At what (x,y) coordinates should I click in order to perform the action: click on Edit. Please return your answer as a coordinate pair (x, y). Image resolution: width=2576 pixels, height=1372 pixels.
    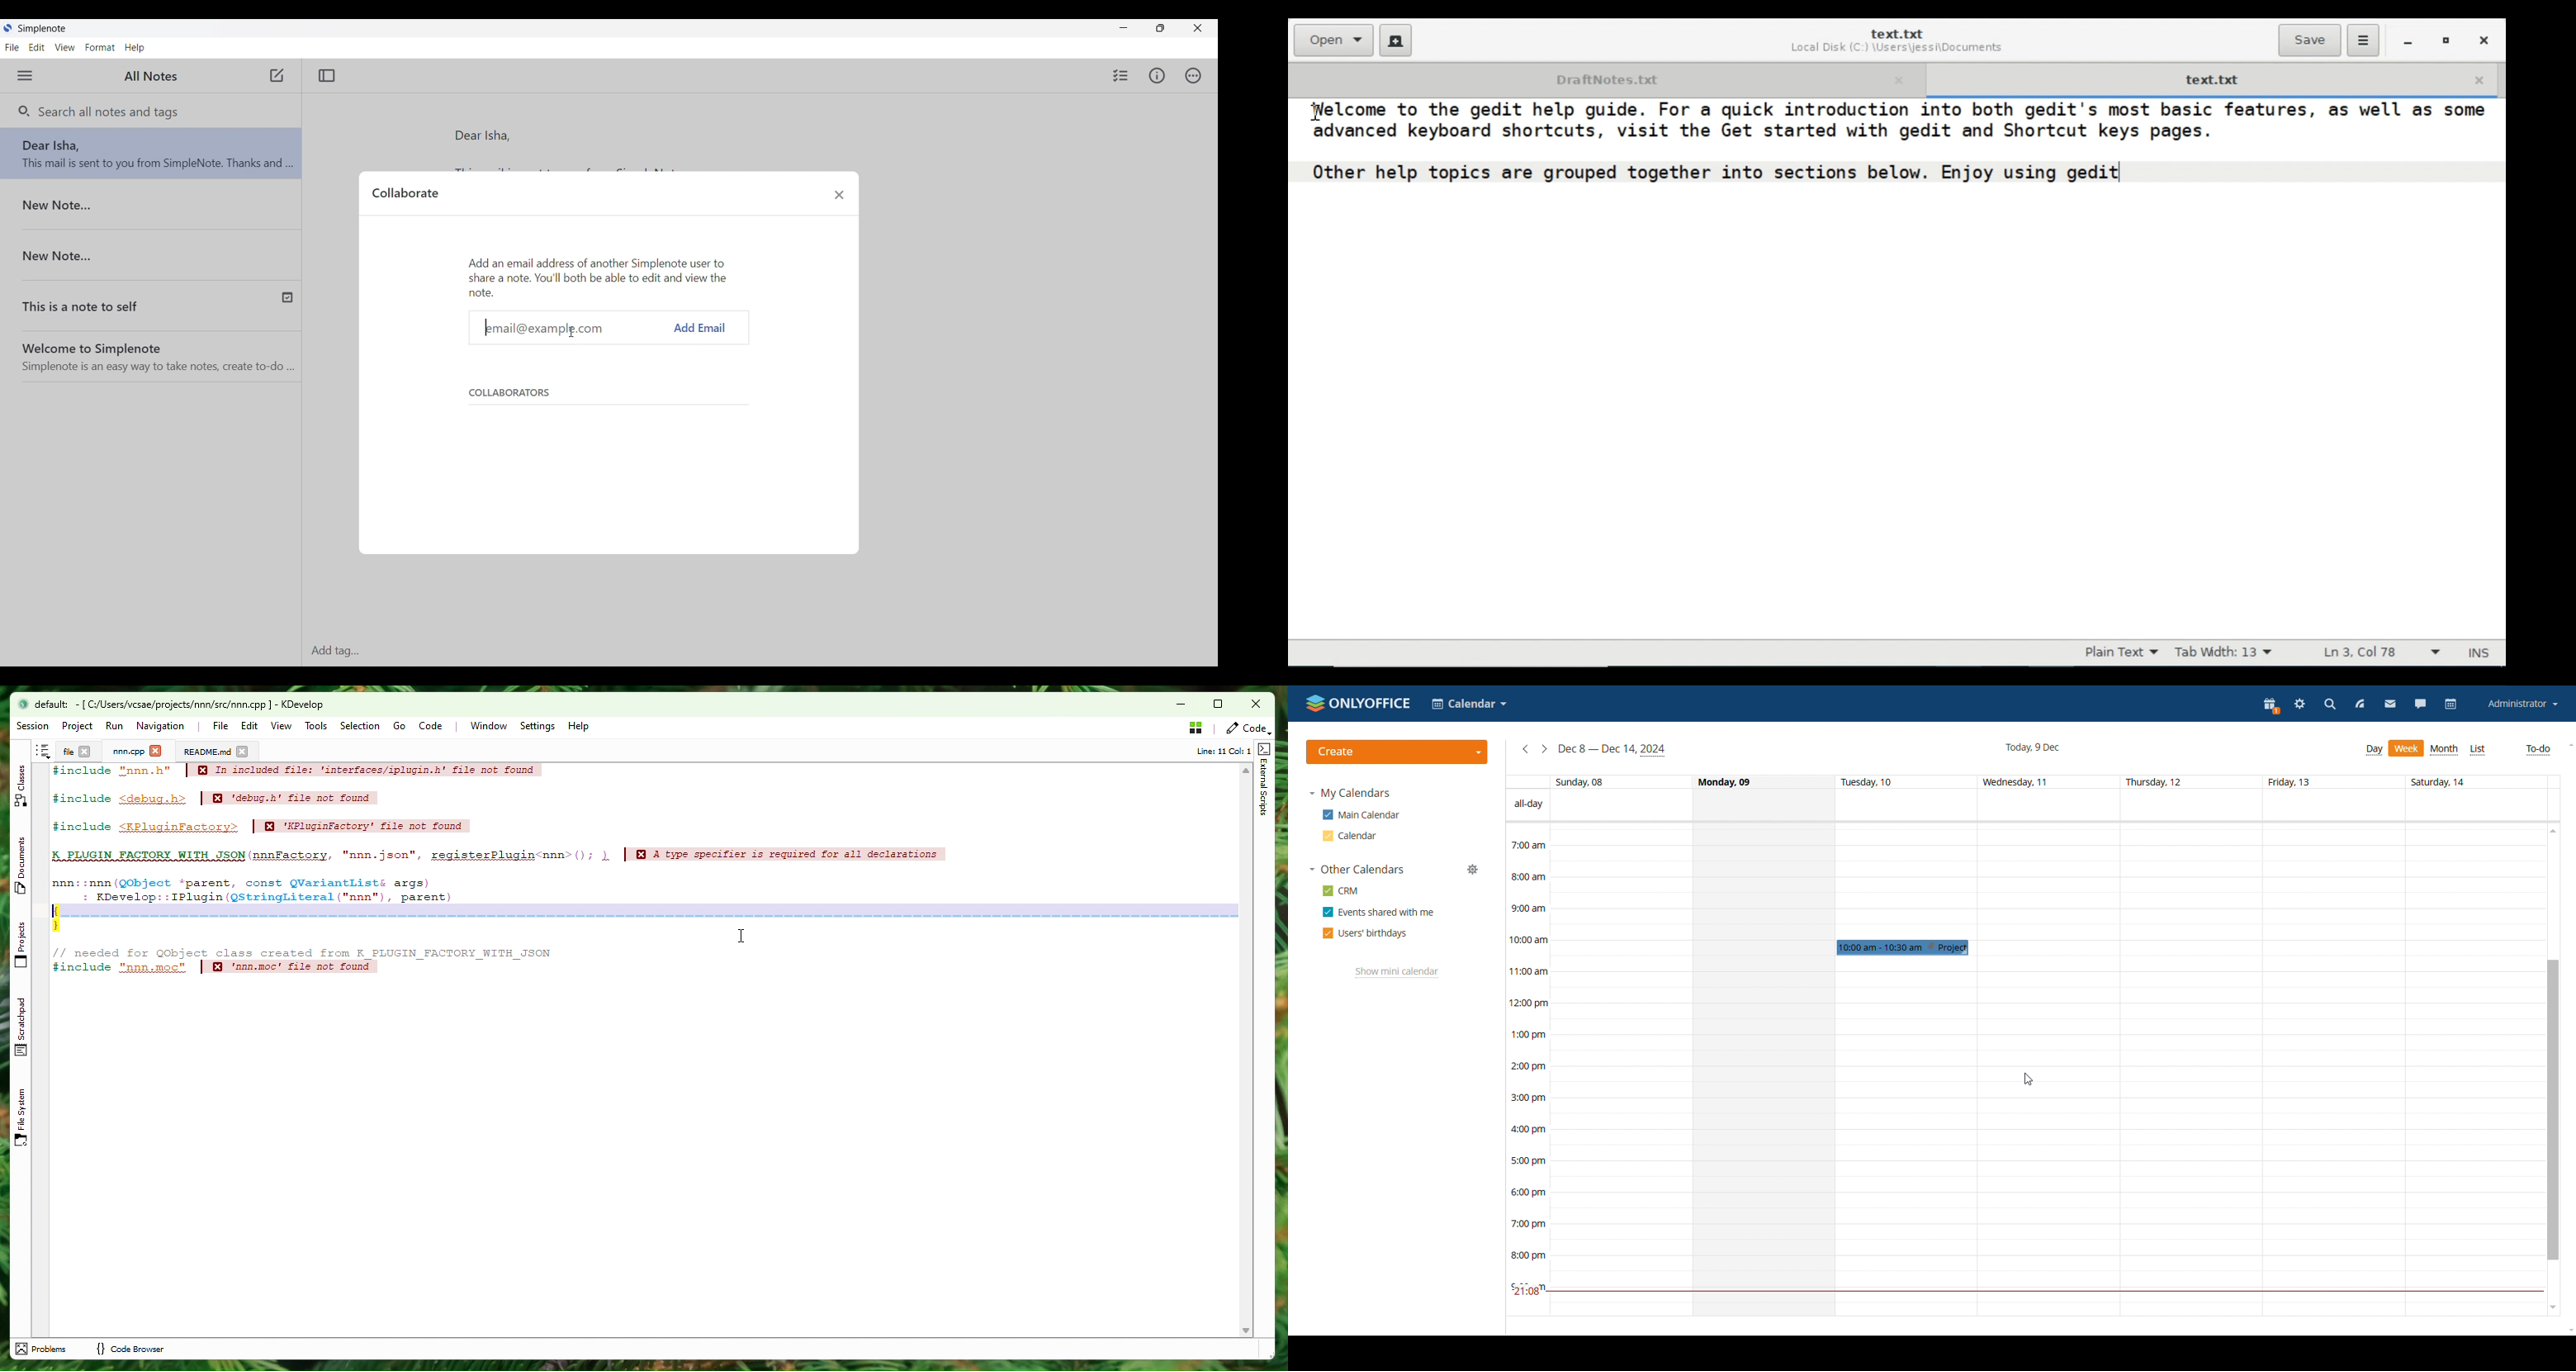
    Looking at the image, I should click on (37, 47).